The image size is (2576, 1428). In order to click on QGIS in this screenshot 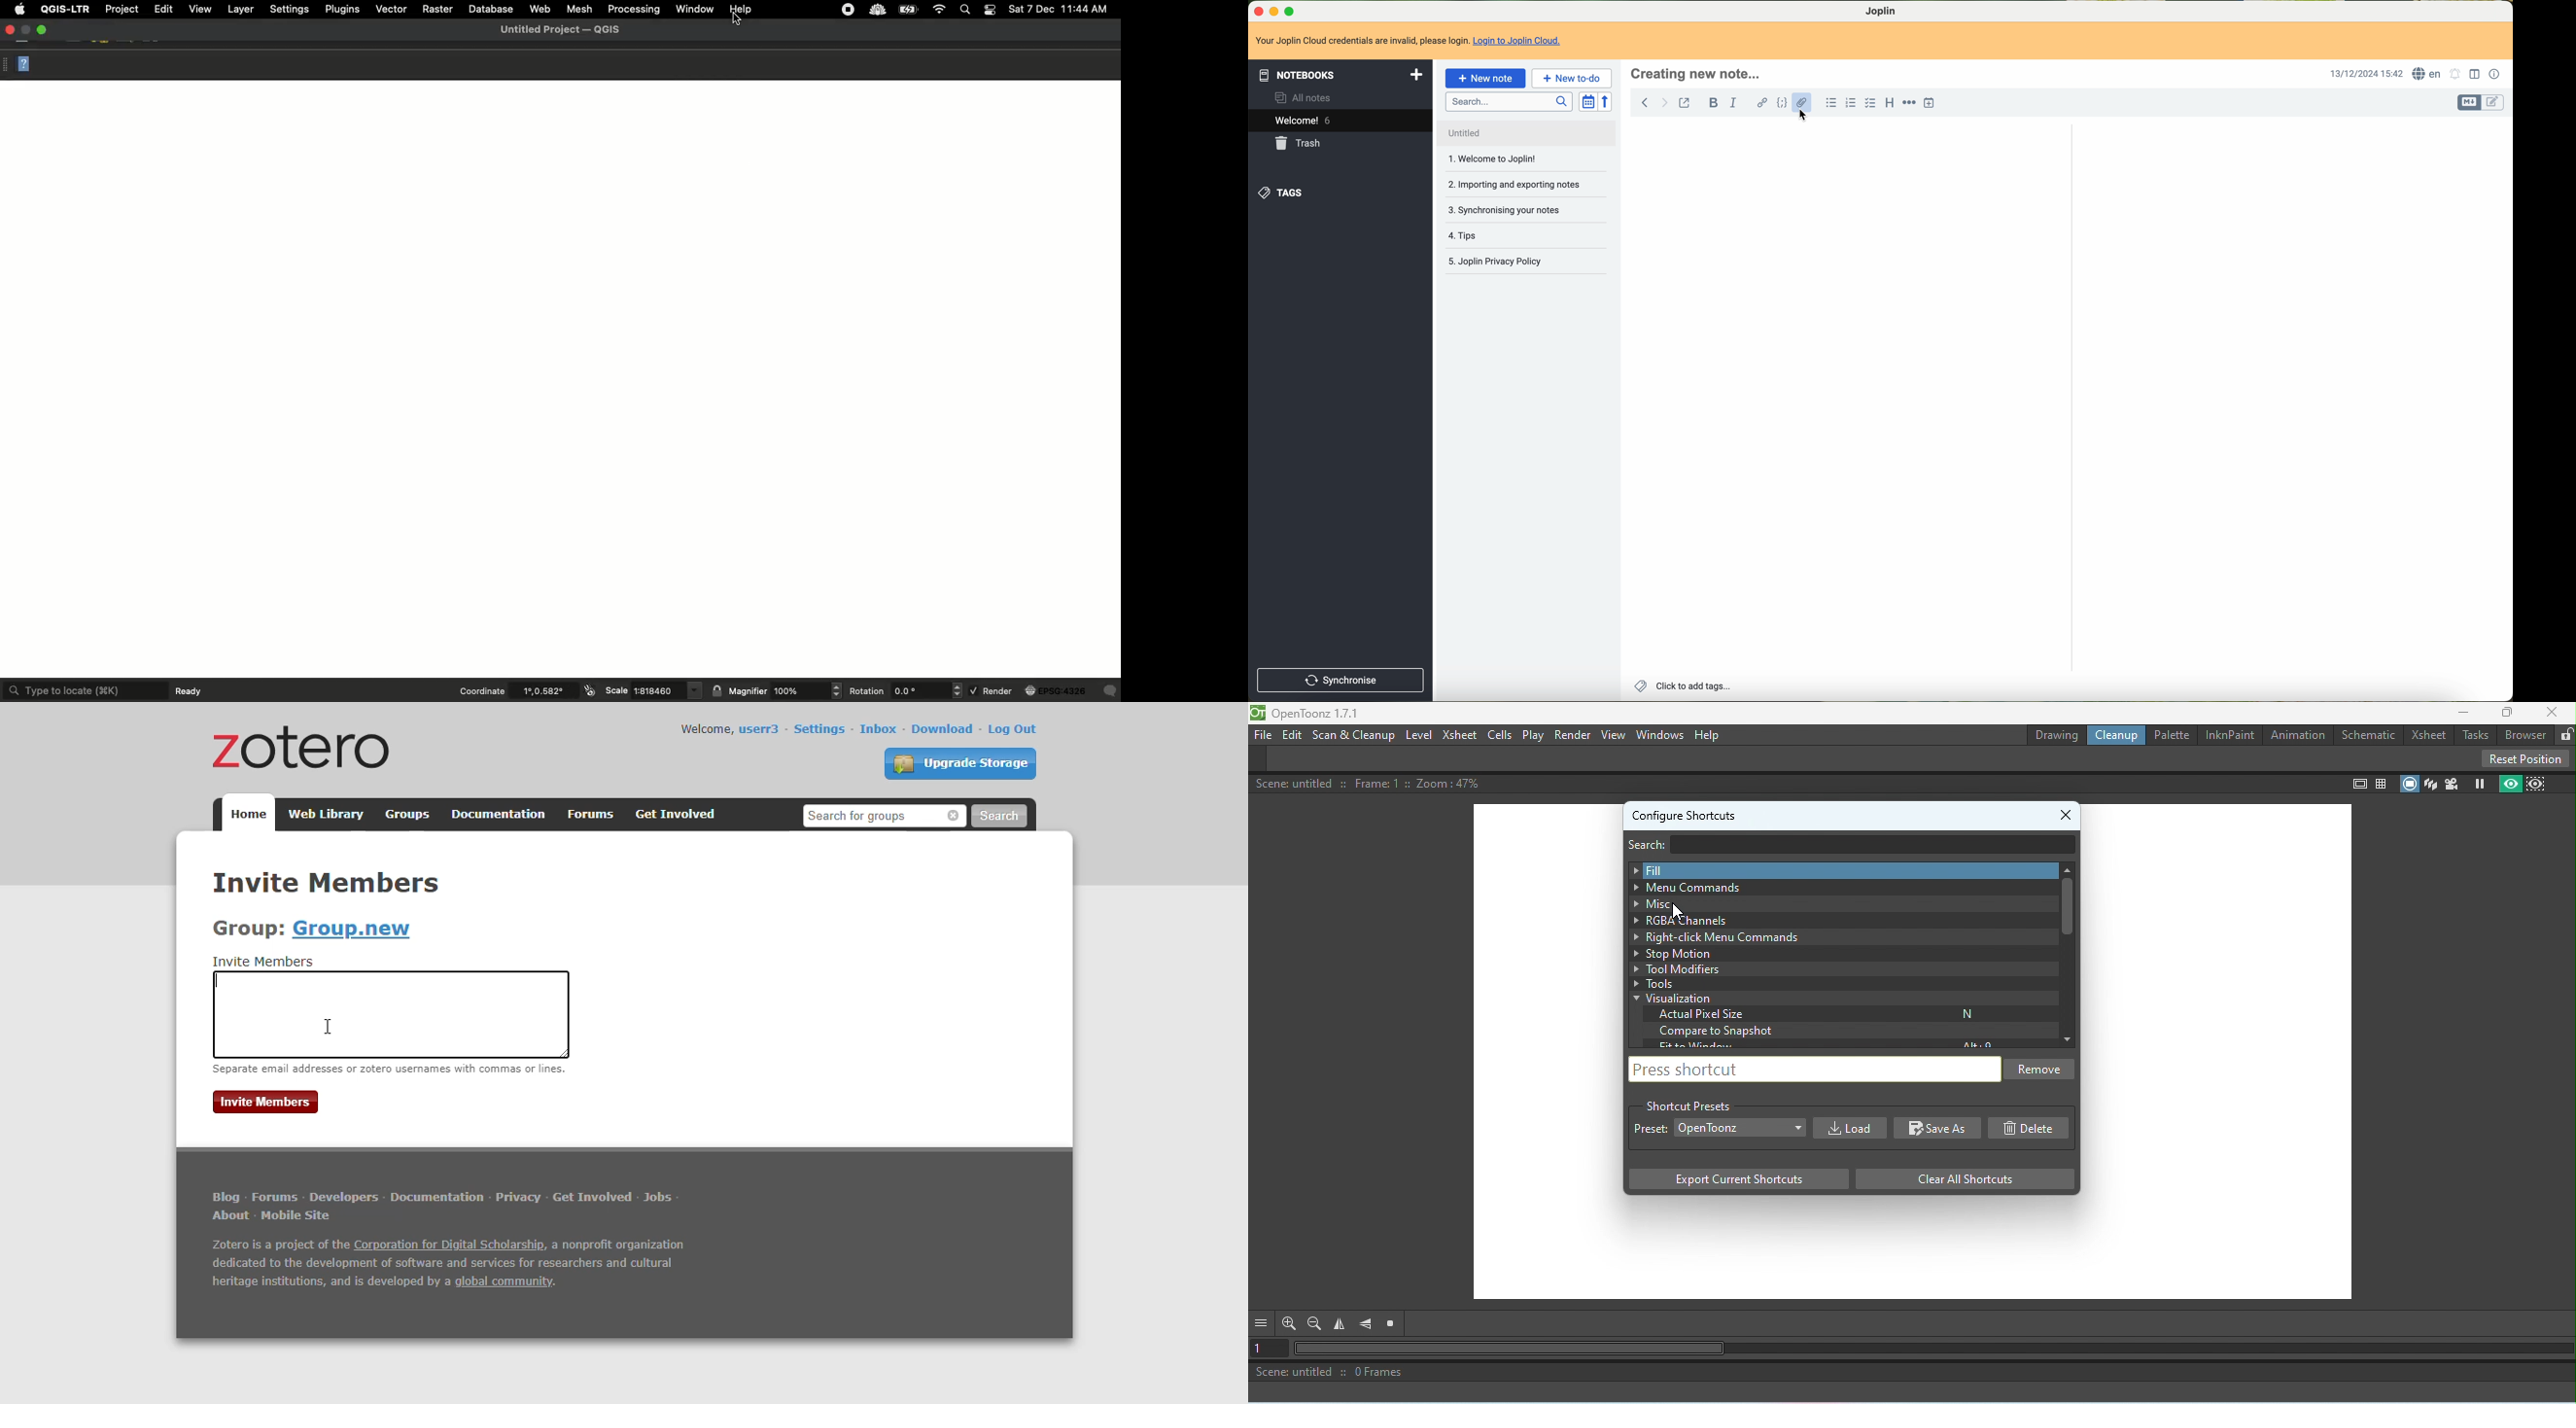, I will do `click(564, 29)`.